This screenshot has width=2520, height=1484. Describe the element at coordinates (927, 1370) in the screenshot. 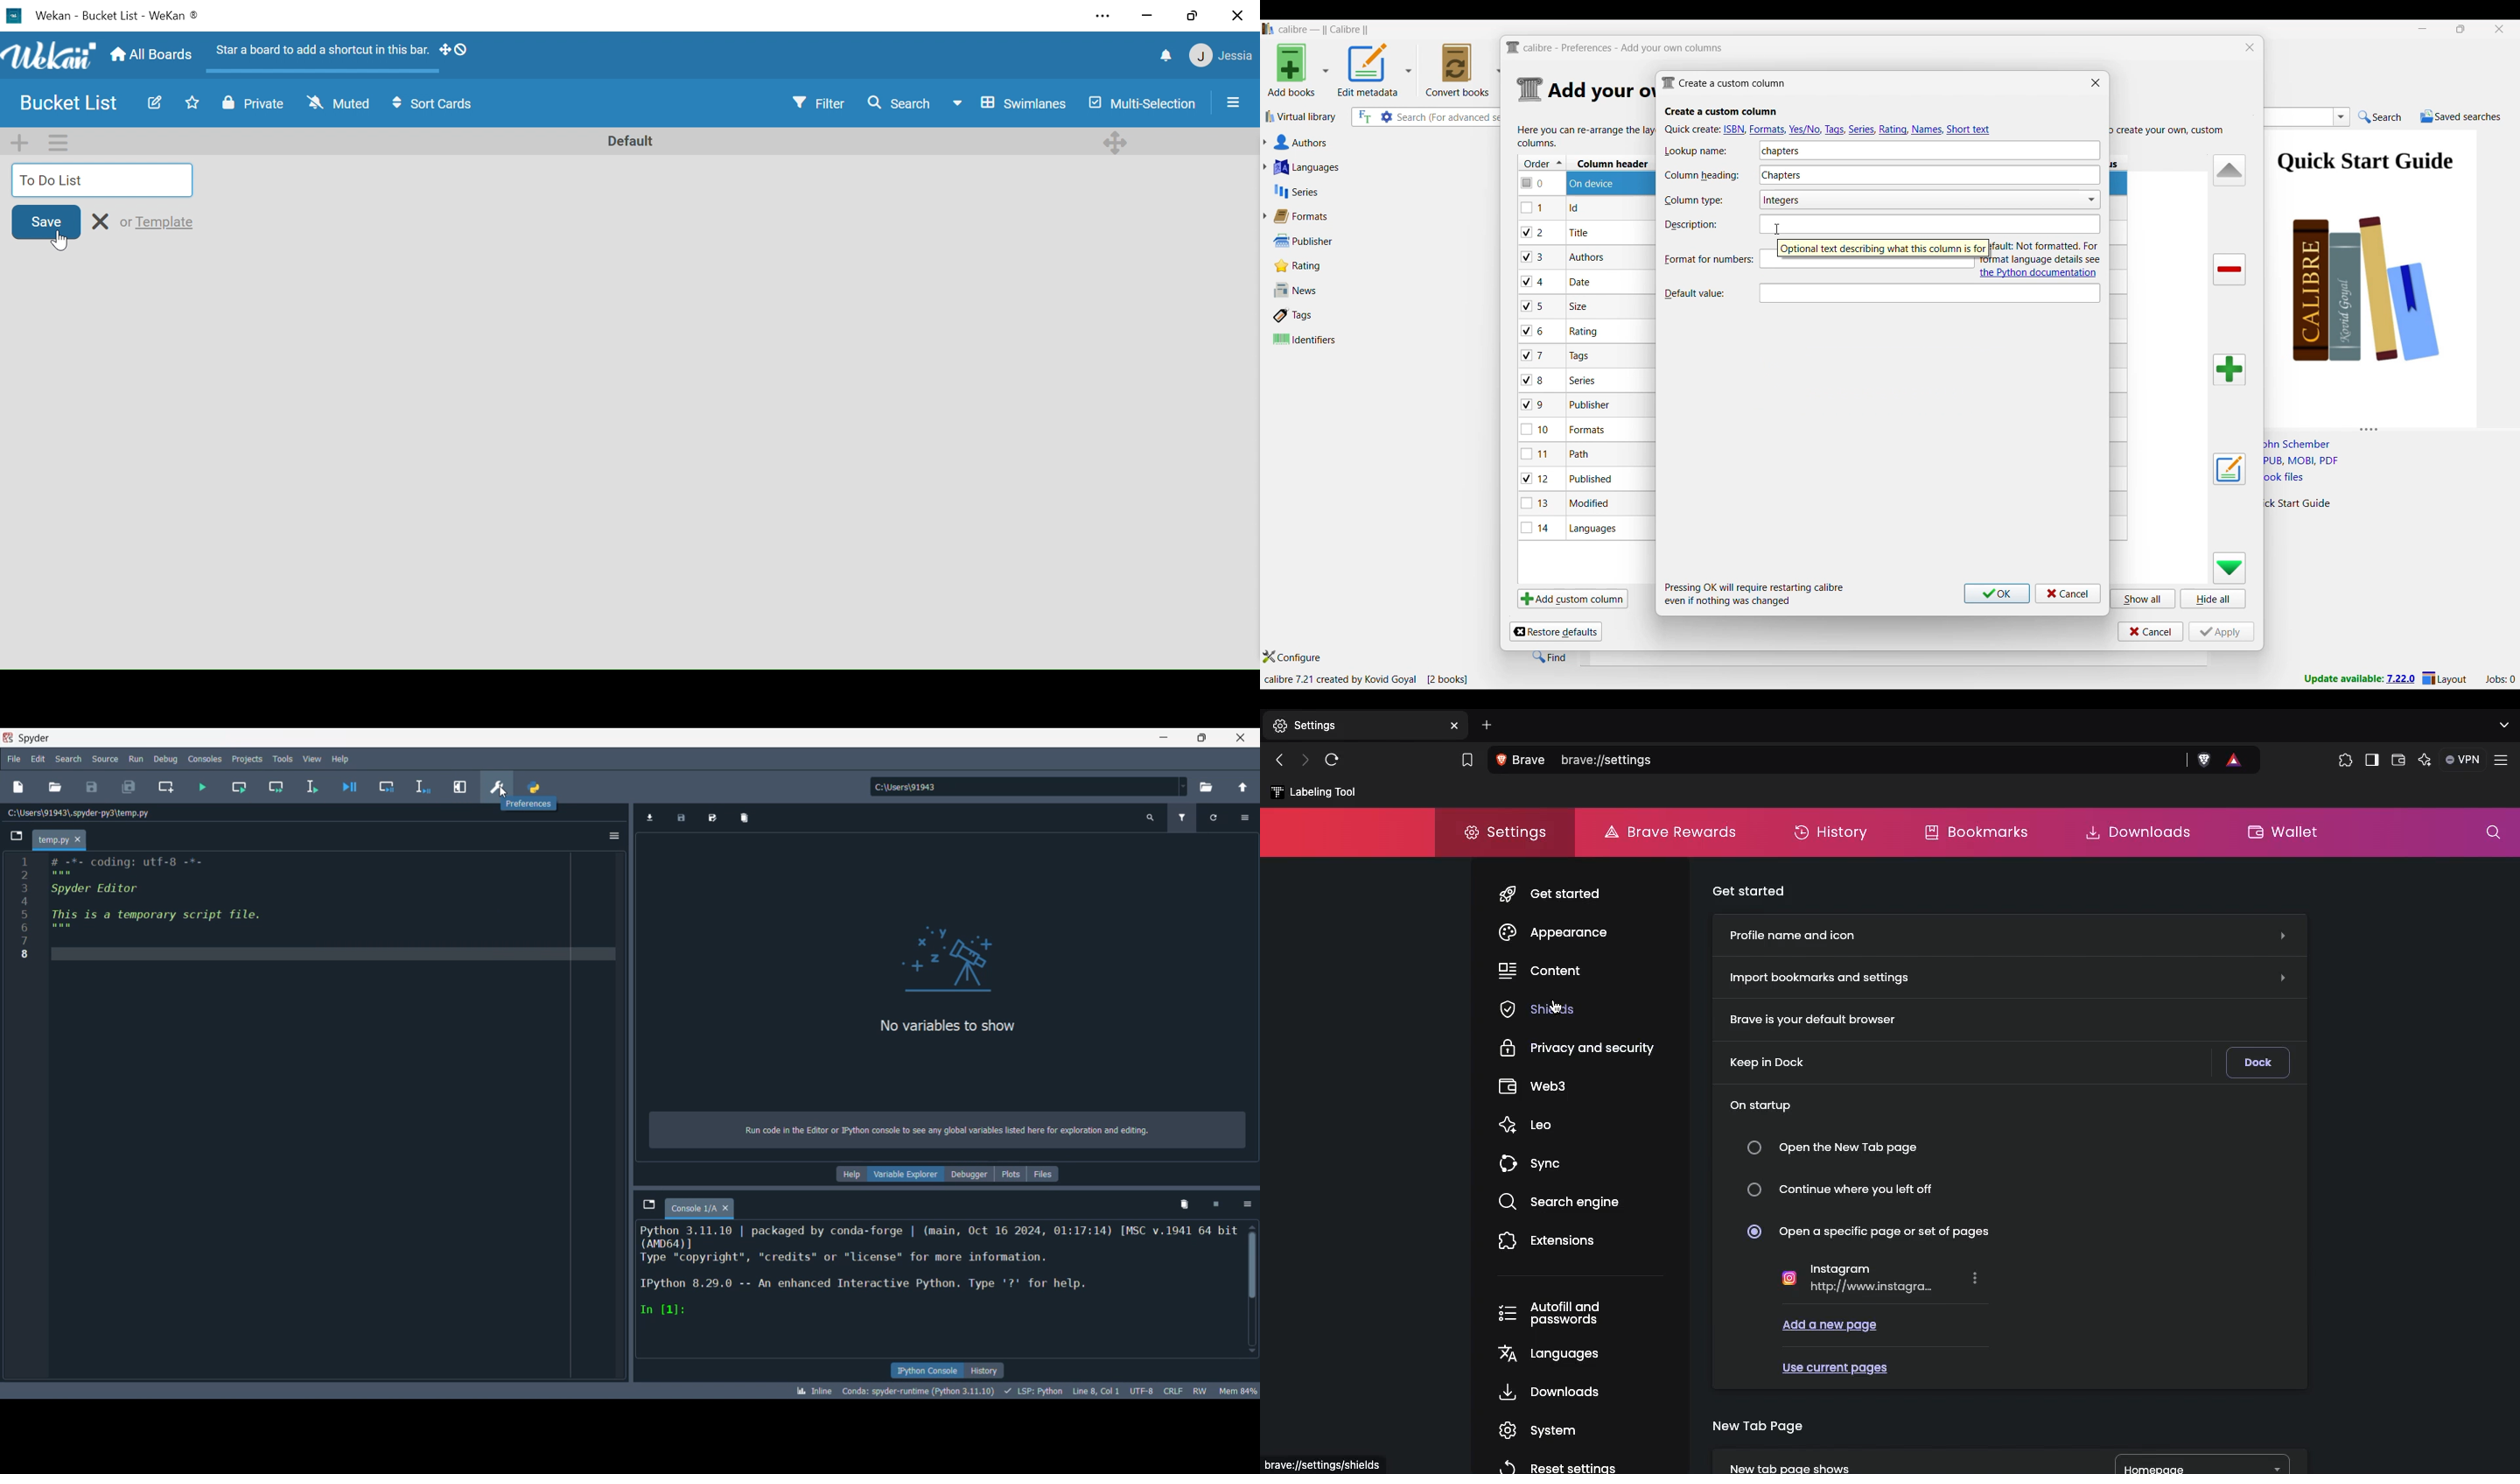

I see `IPython console` at that location.